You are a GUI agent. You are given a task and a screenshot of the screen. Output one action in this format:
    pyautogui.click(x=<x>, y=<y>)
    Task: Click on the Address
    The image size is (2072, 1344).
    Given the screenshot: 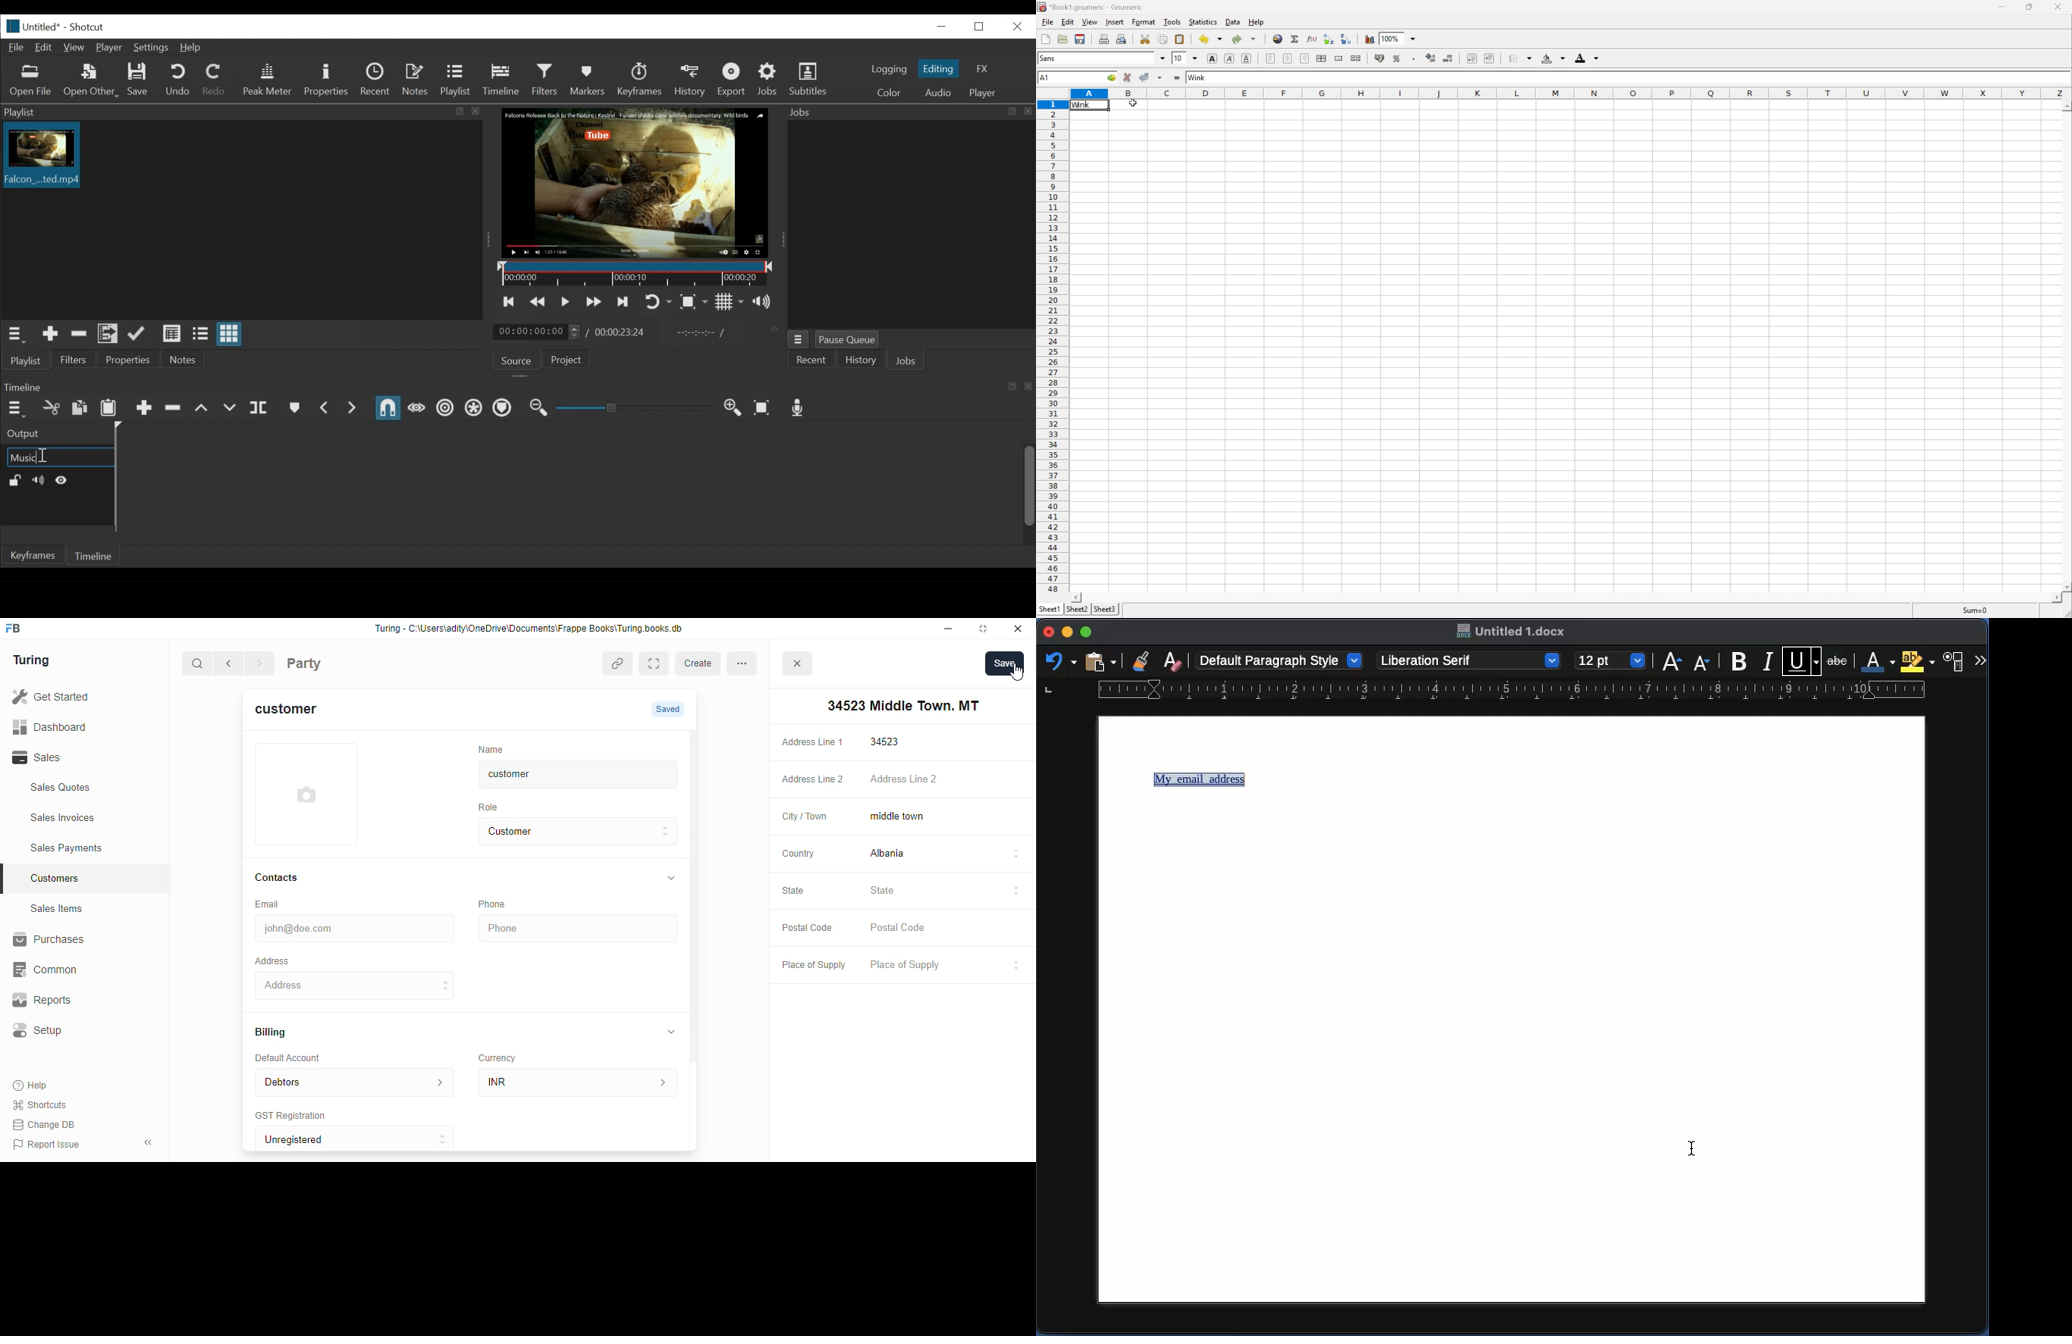 What is the action you would take?
    pyautogui.click(x=282, y=960)
    